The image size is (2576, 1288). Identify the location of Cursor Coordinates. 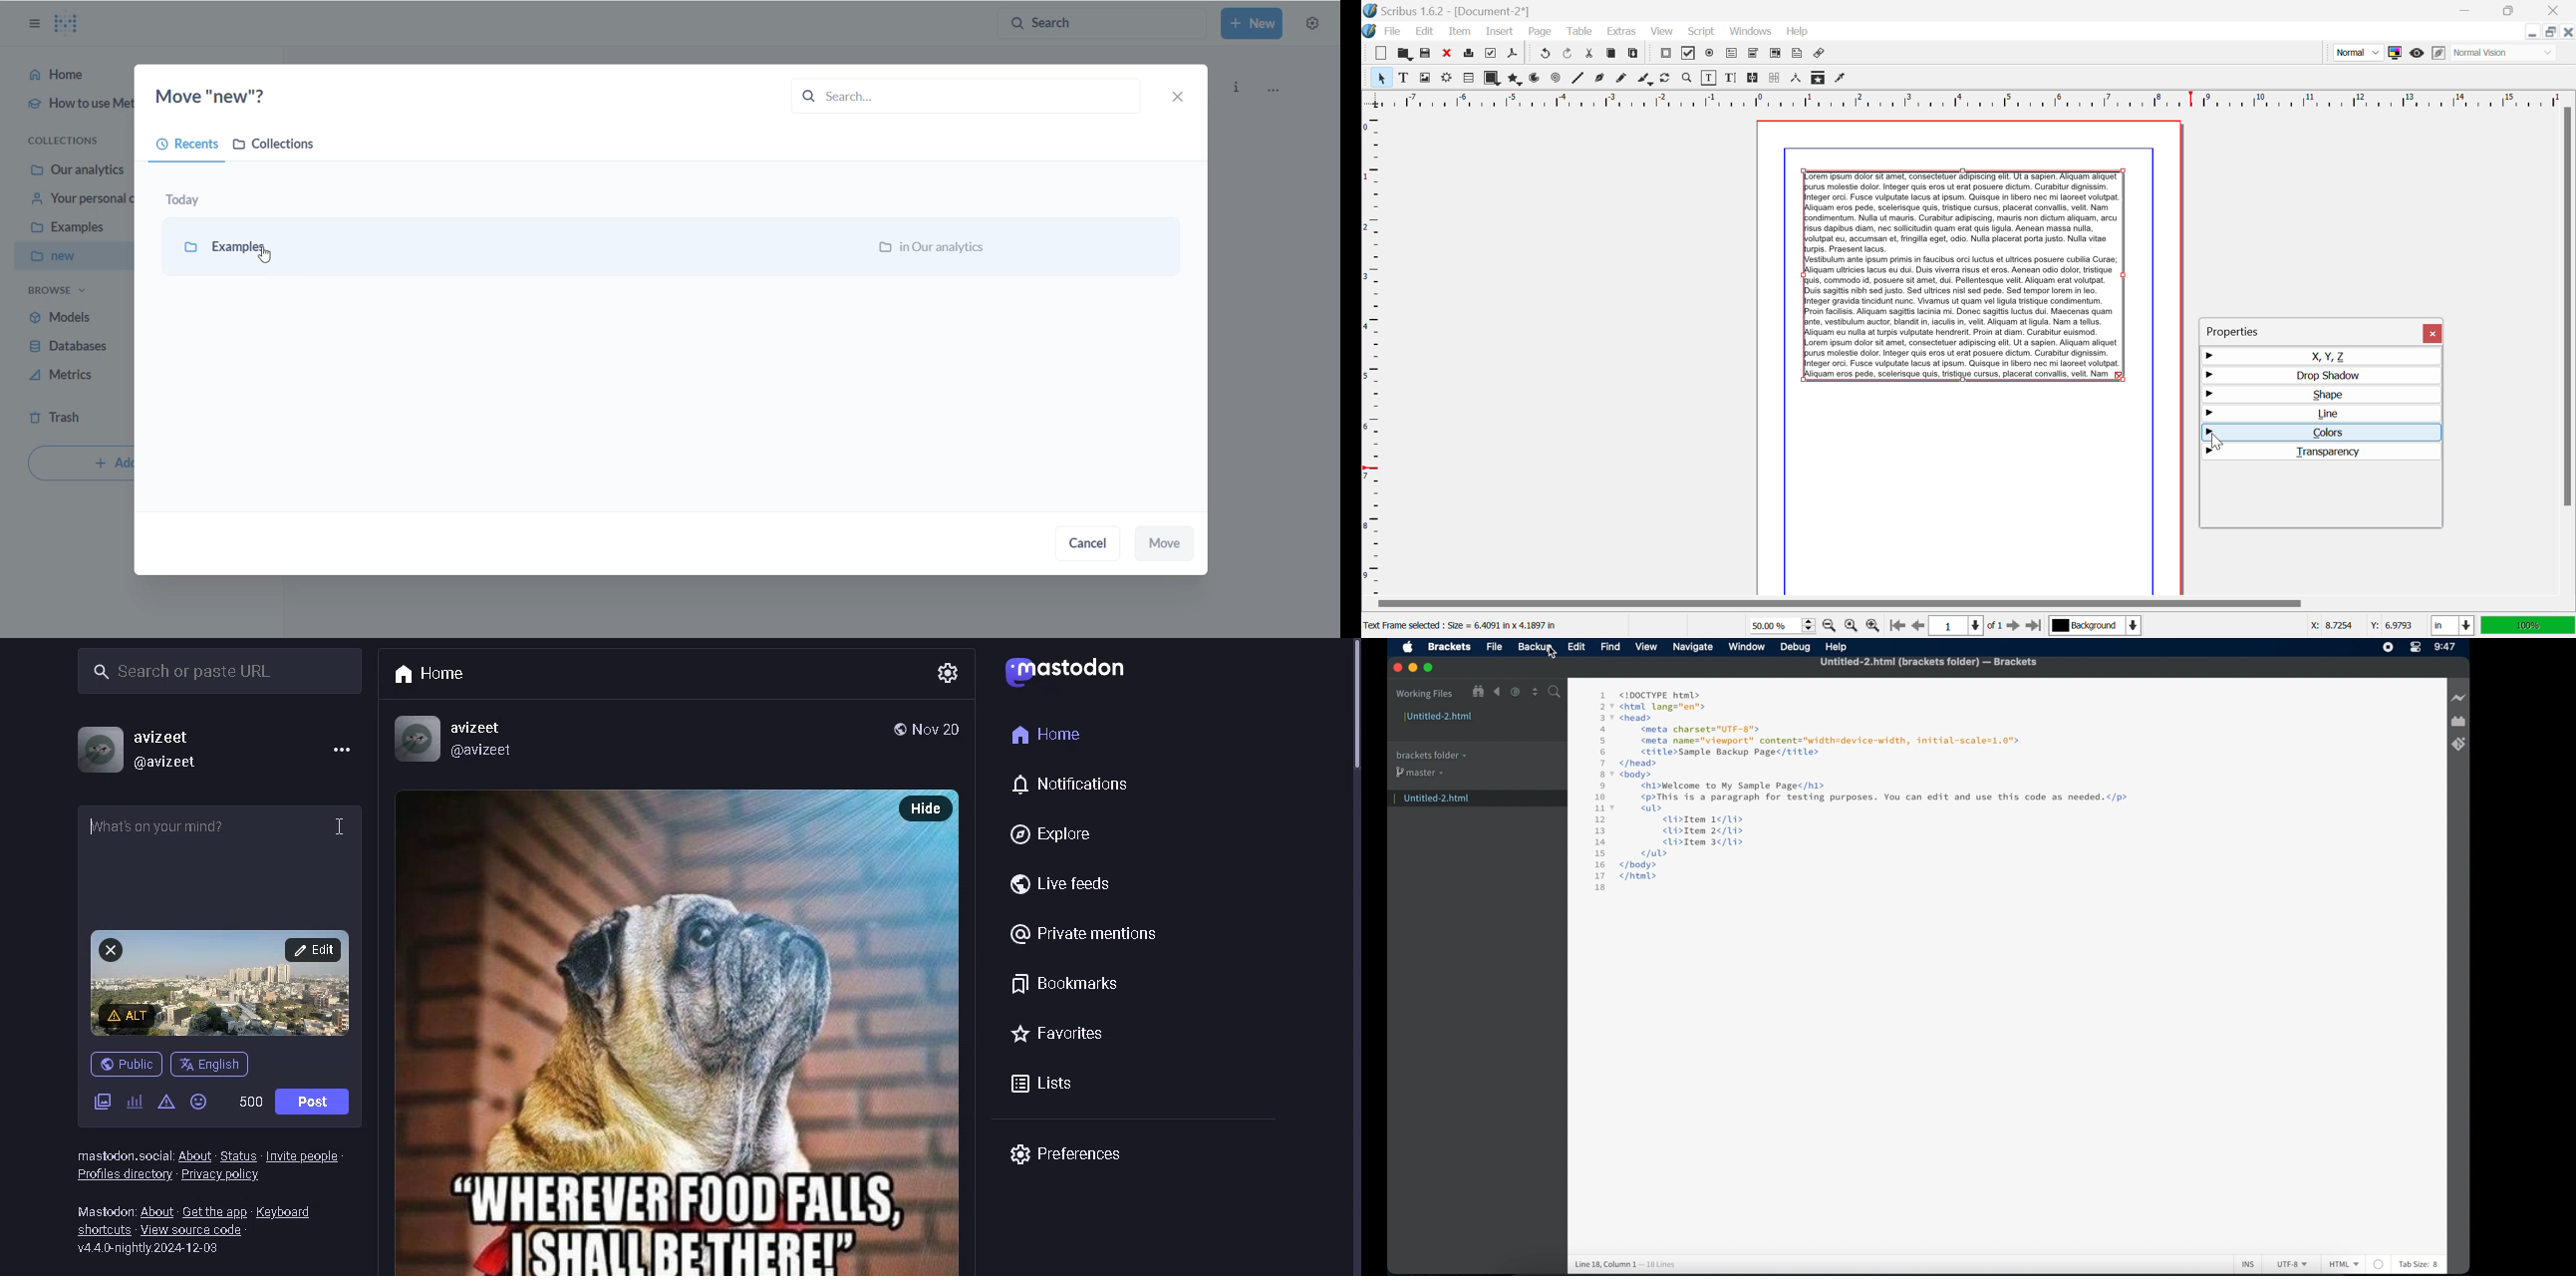
(2361, 626).